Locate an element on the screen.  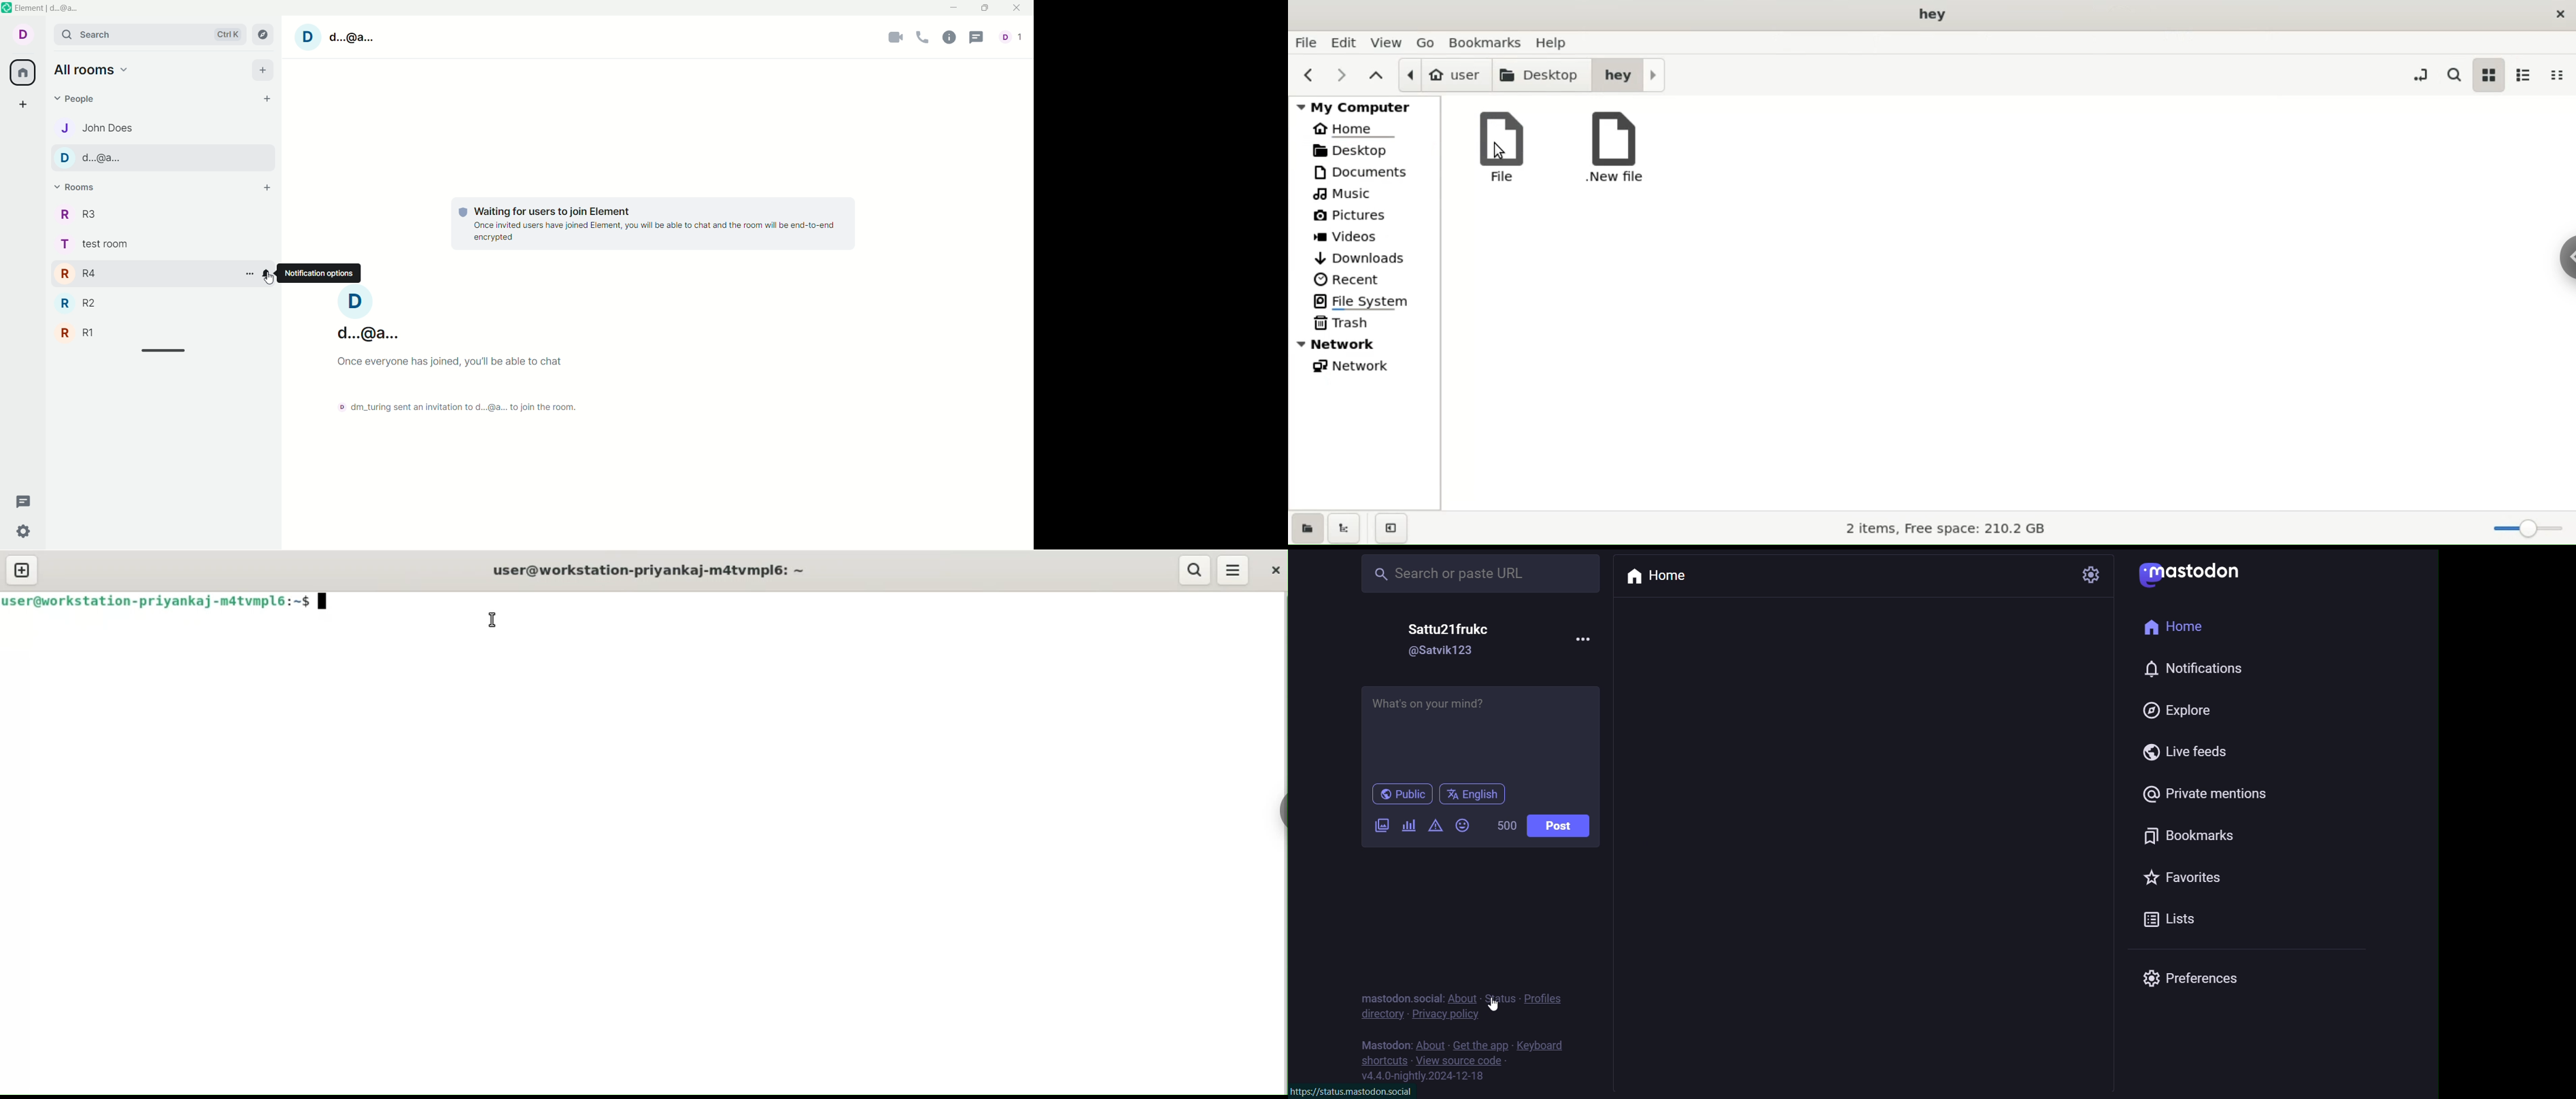
preferences is located at coordinates (2188, 979).